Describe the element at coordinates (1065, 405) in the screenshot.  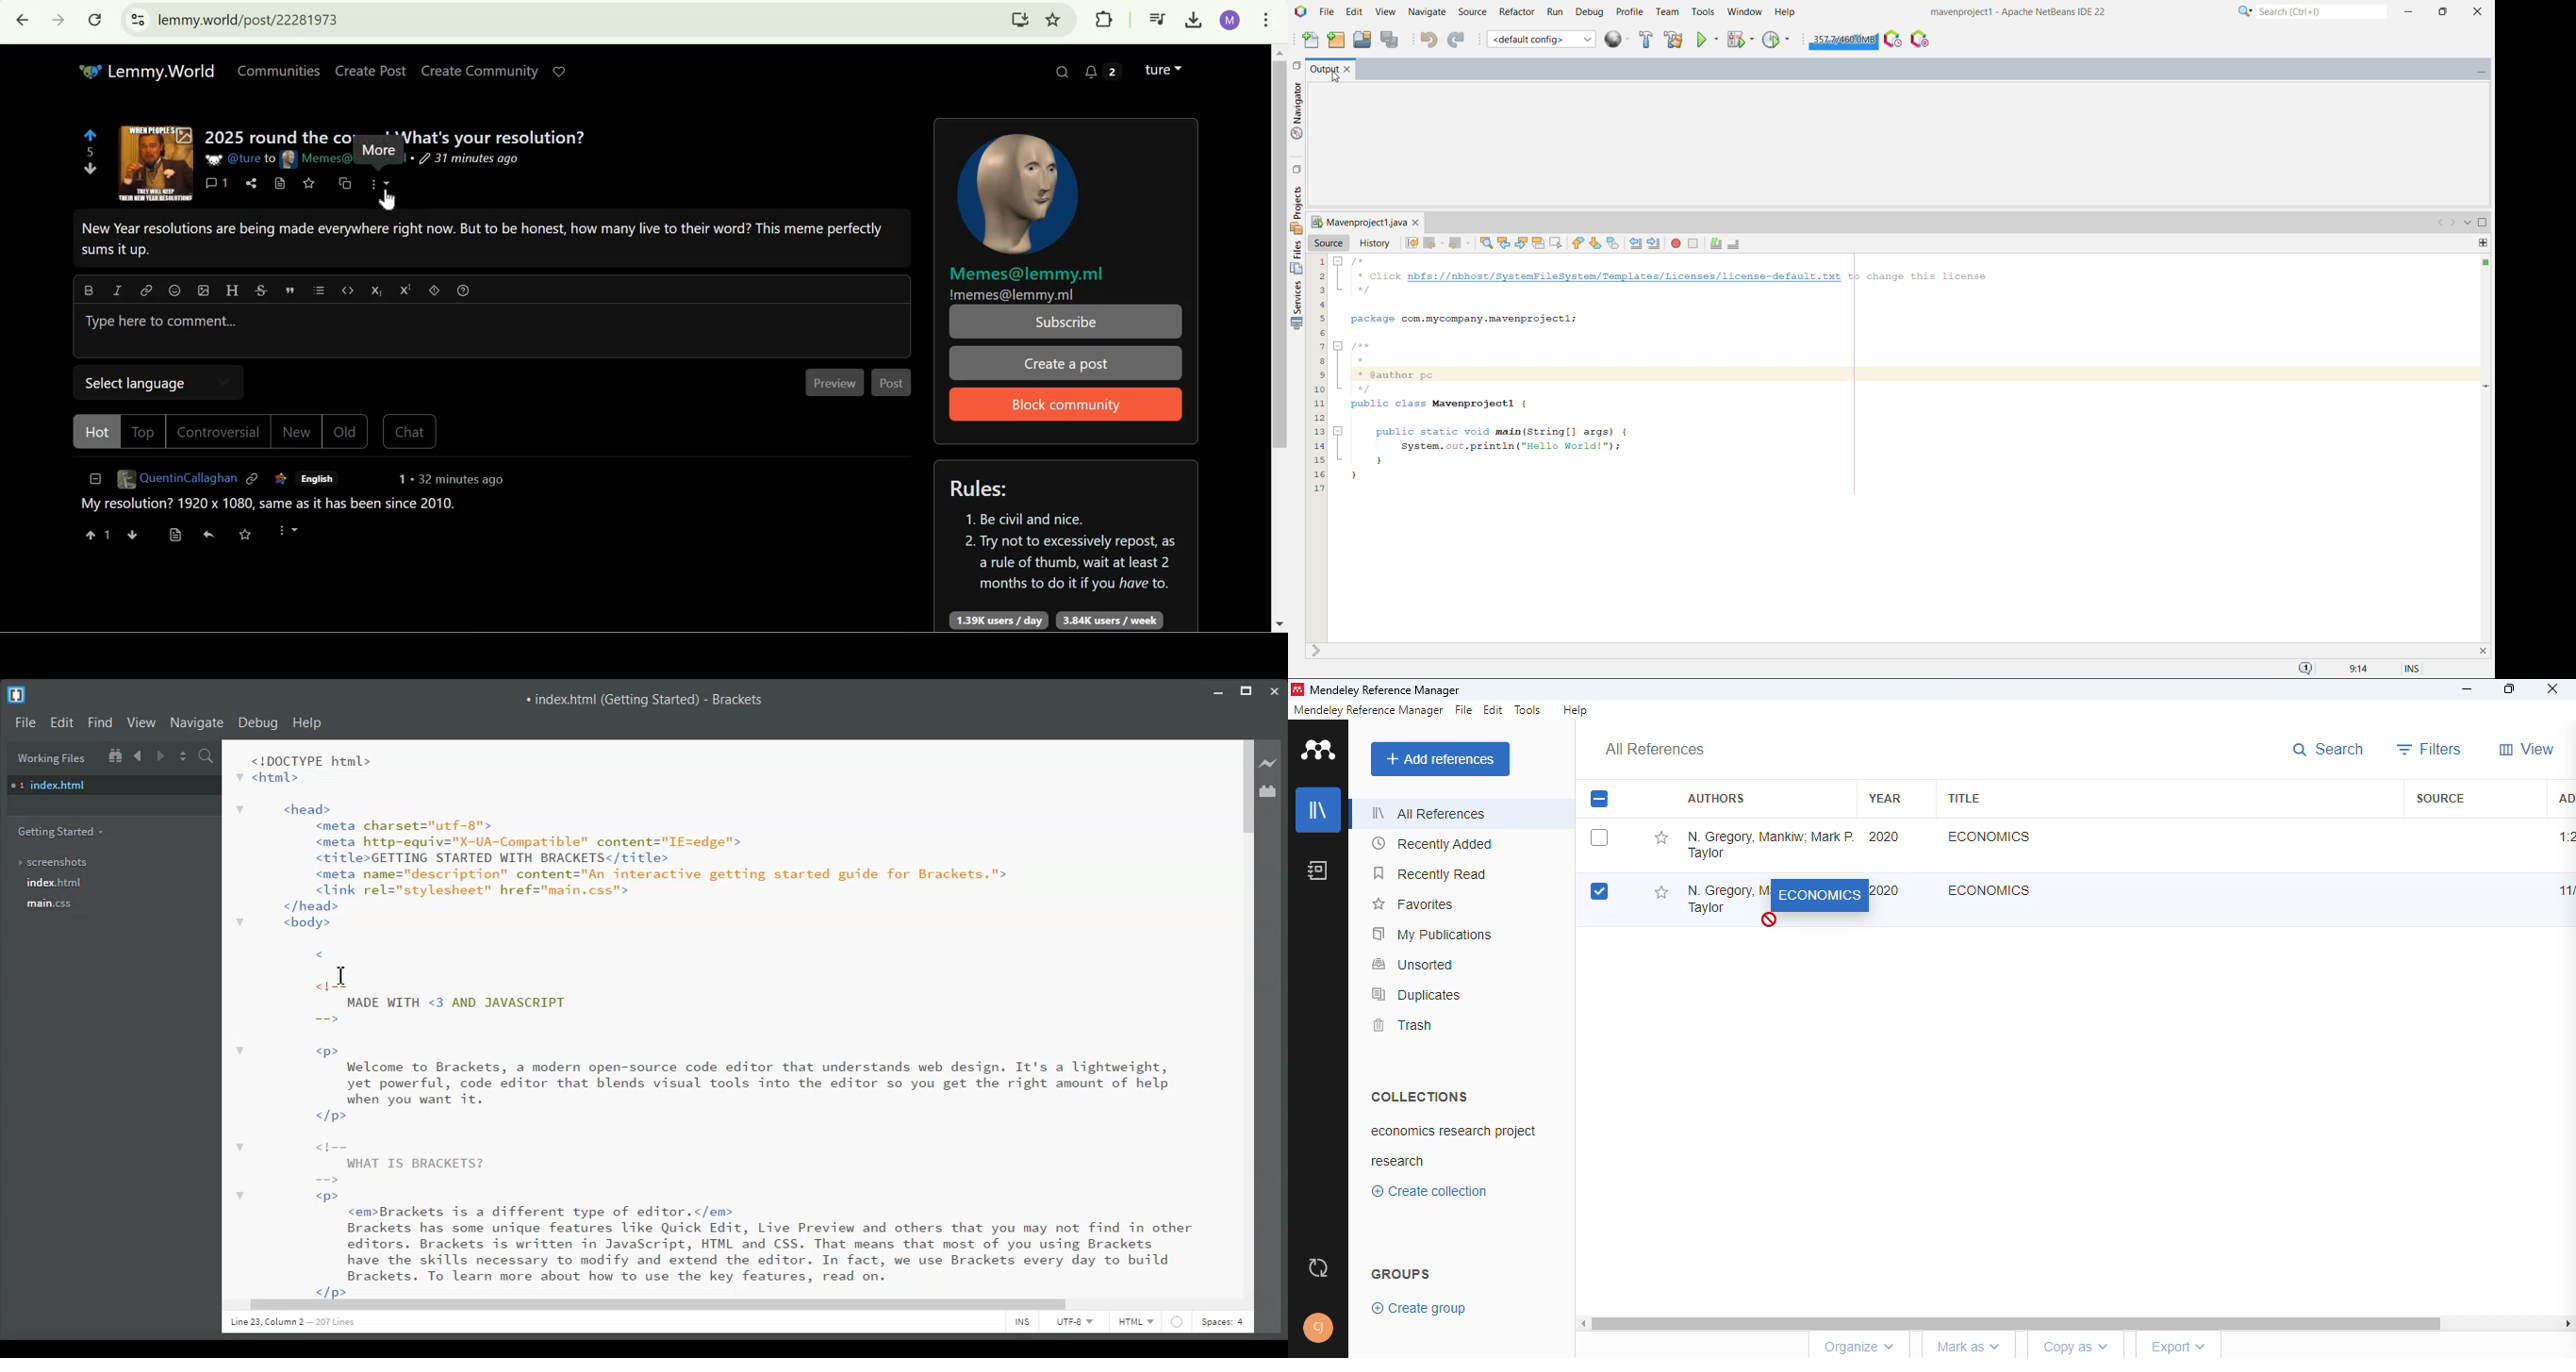
I see `Block Community` at that location.